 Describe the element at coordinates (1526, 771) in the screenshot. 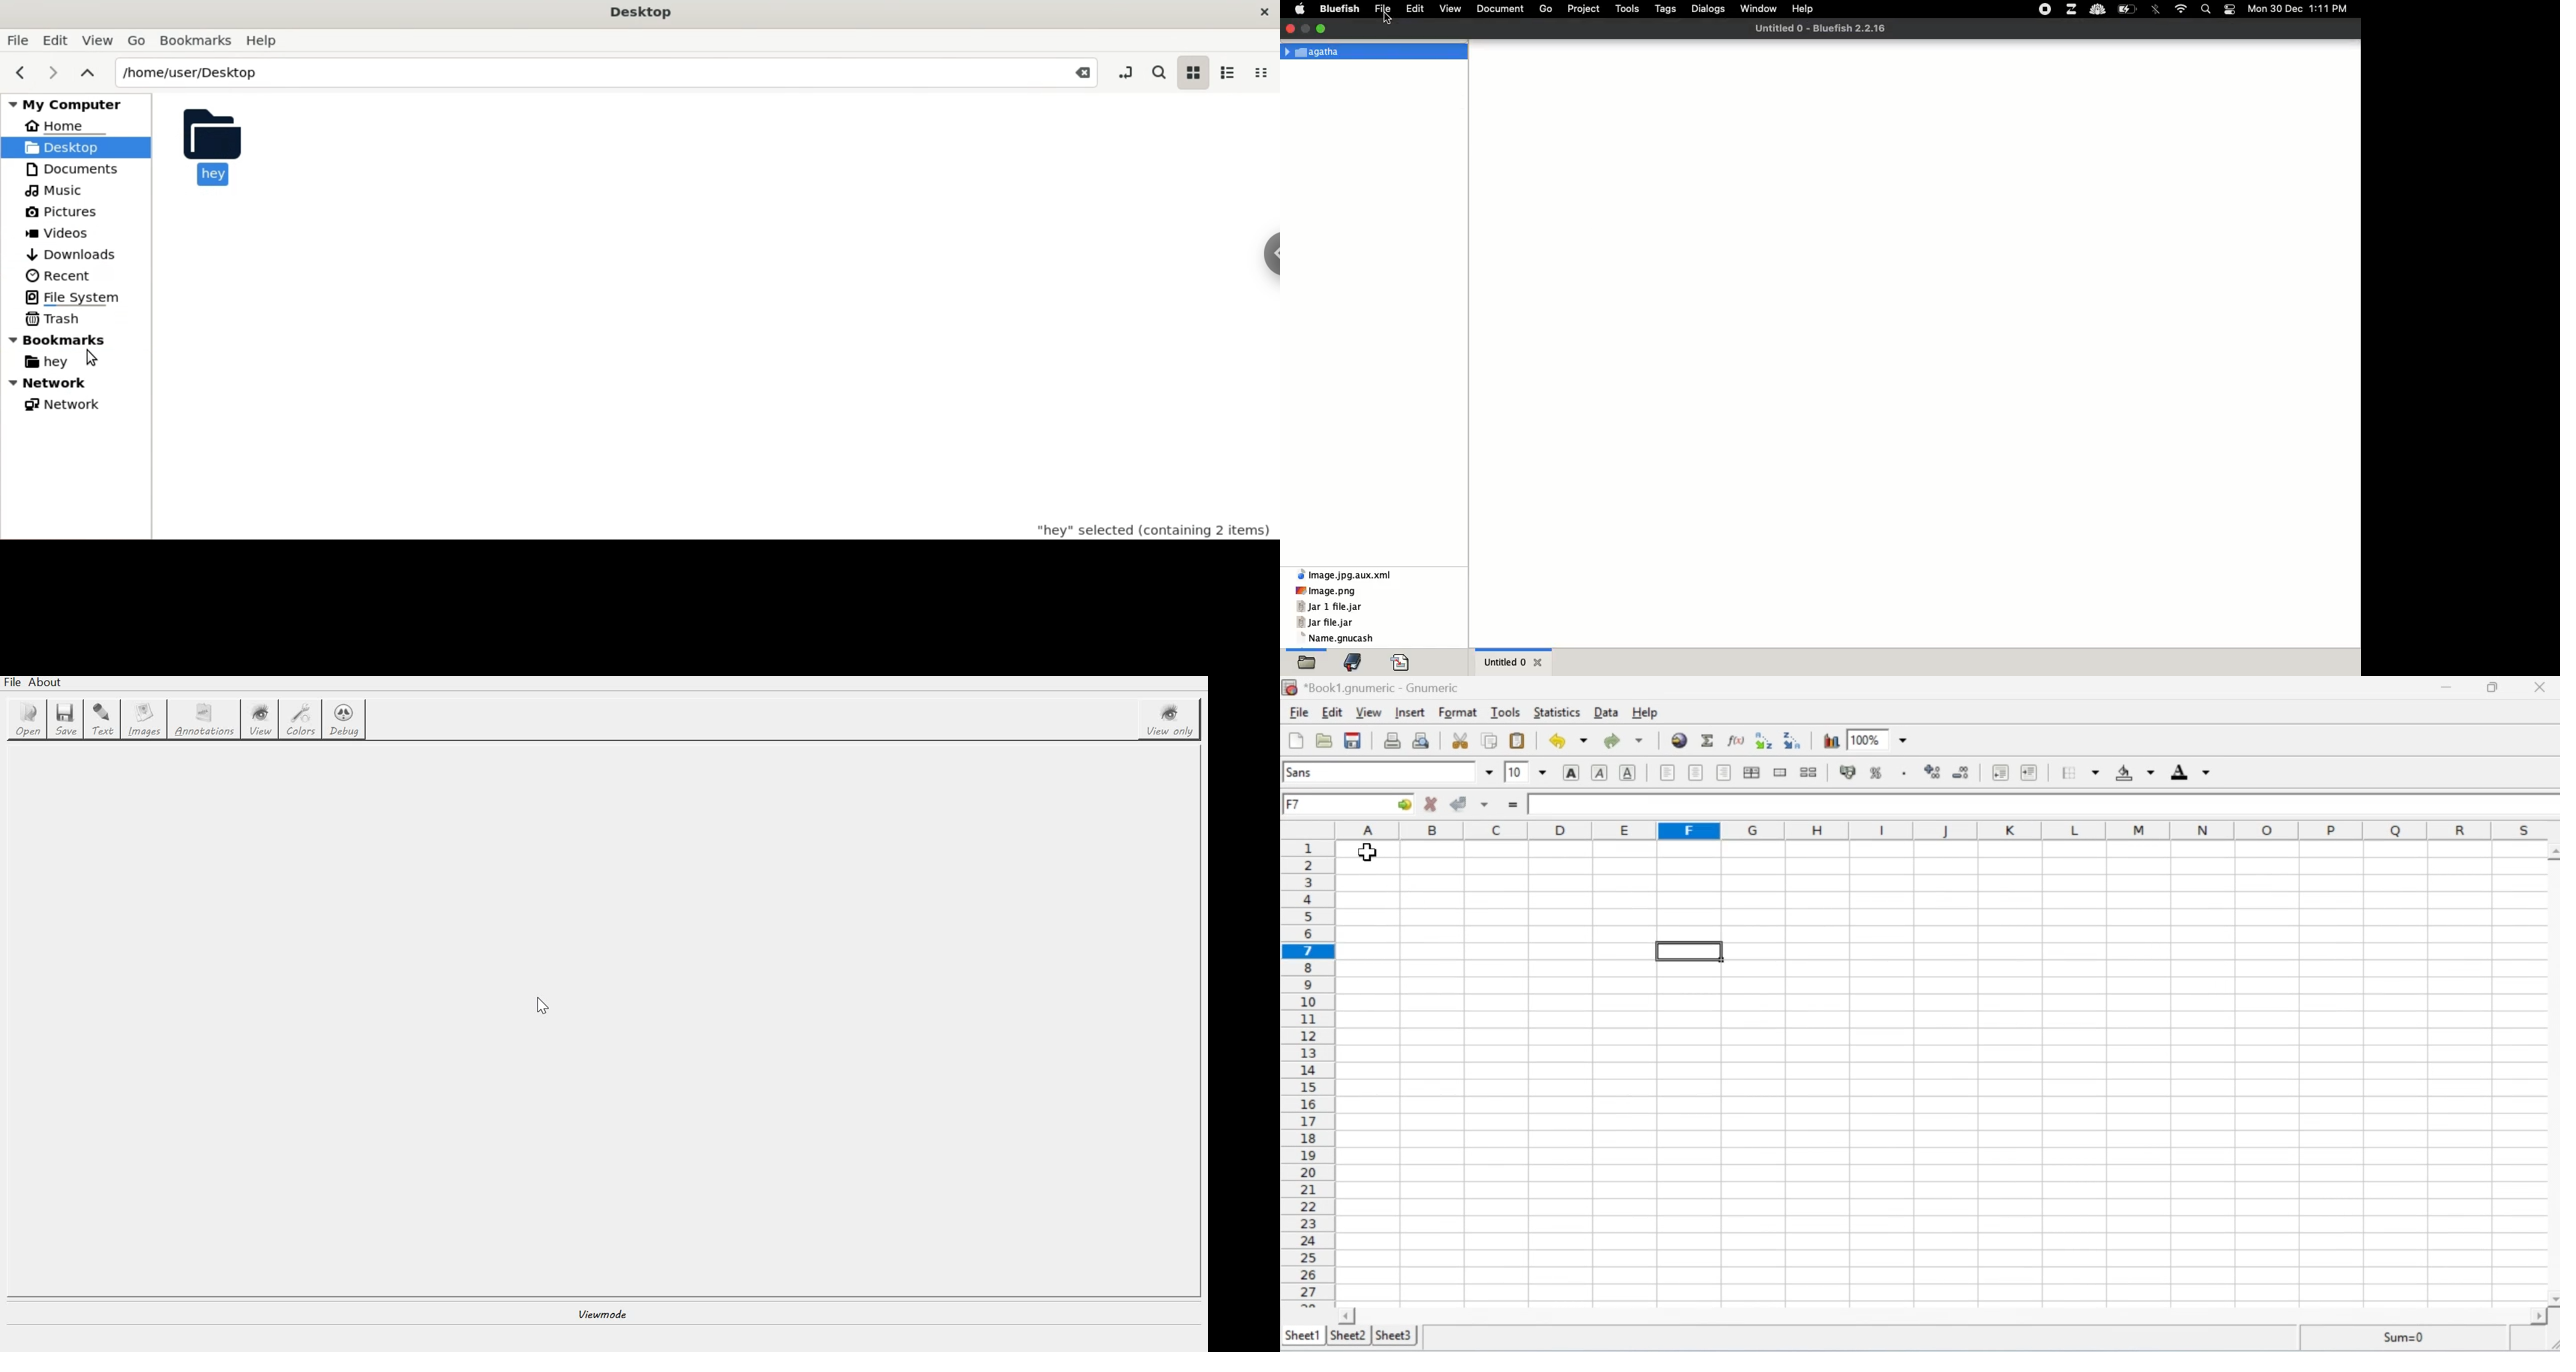

I see `Font Size 10` at that location.